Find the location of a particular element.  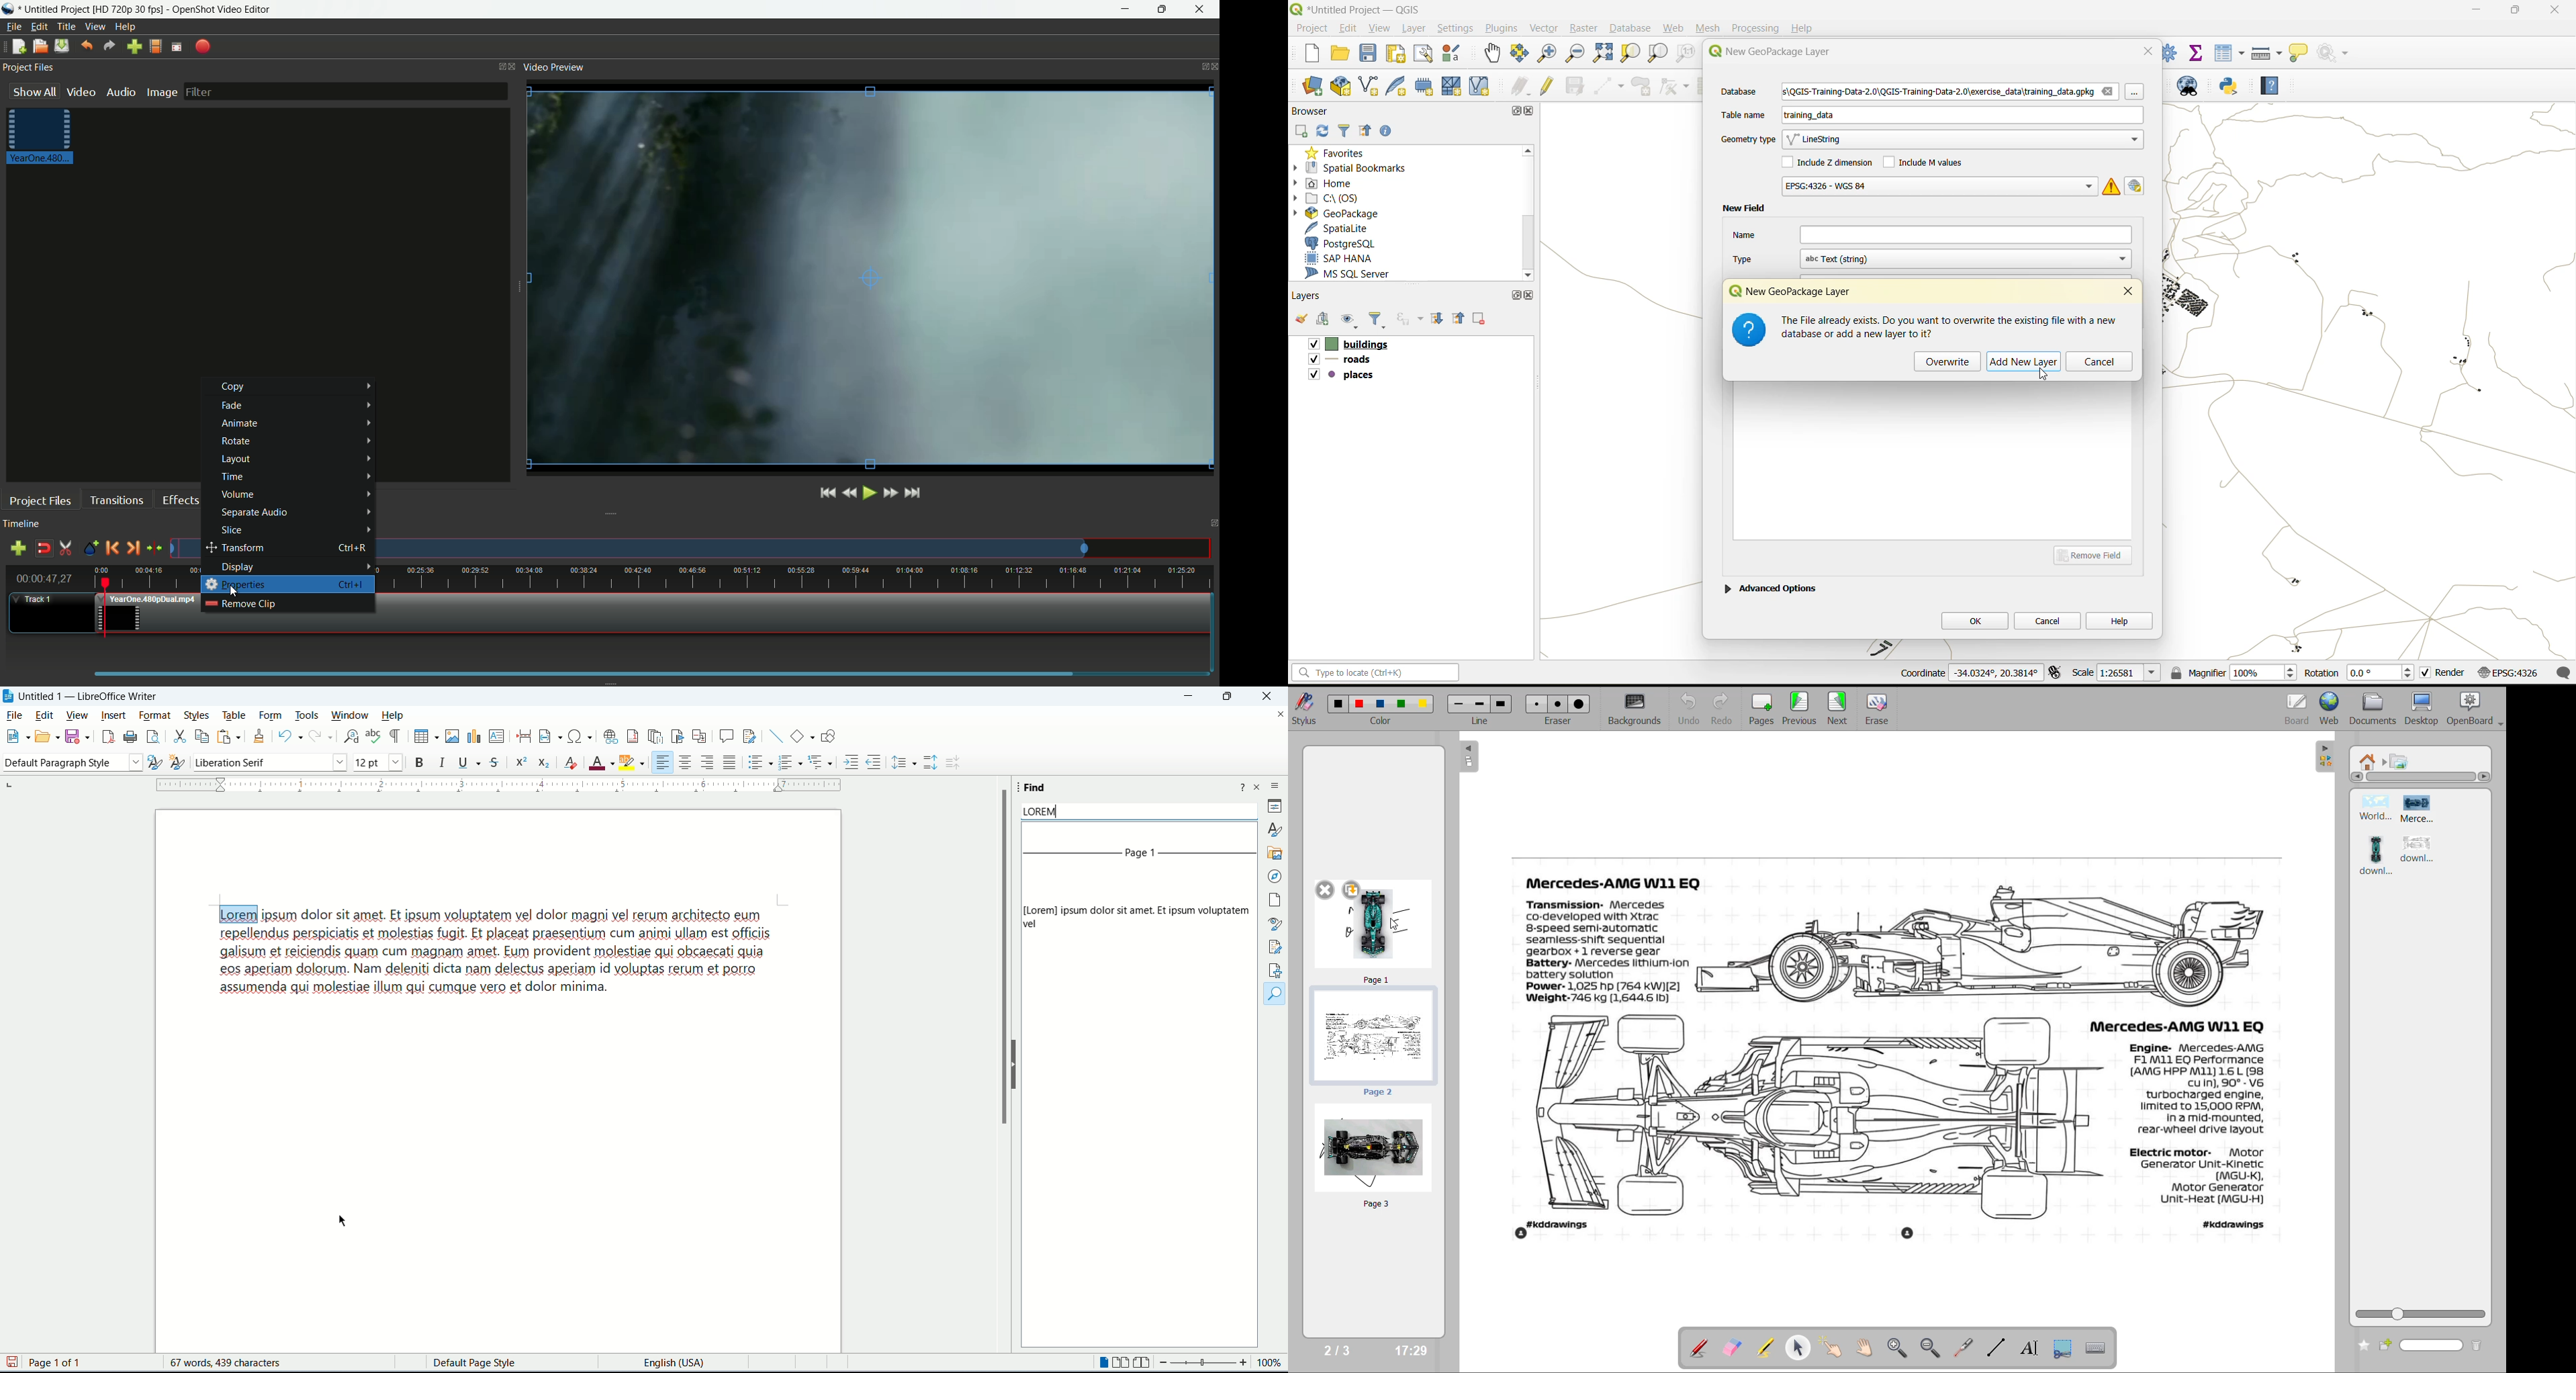

close project files is located at coordinates (513, 67).